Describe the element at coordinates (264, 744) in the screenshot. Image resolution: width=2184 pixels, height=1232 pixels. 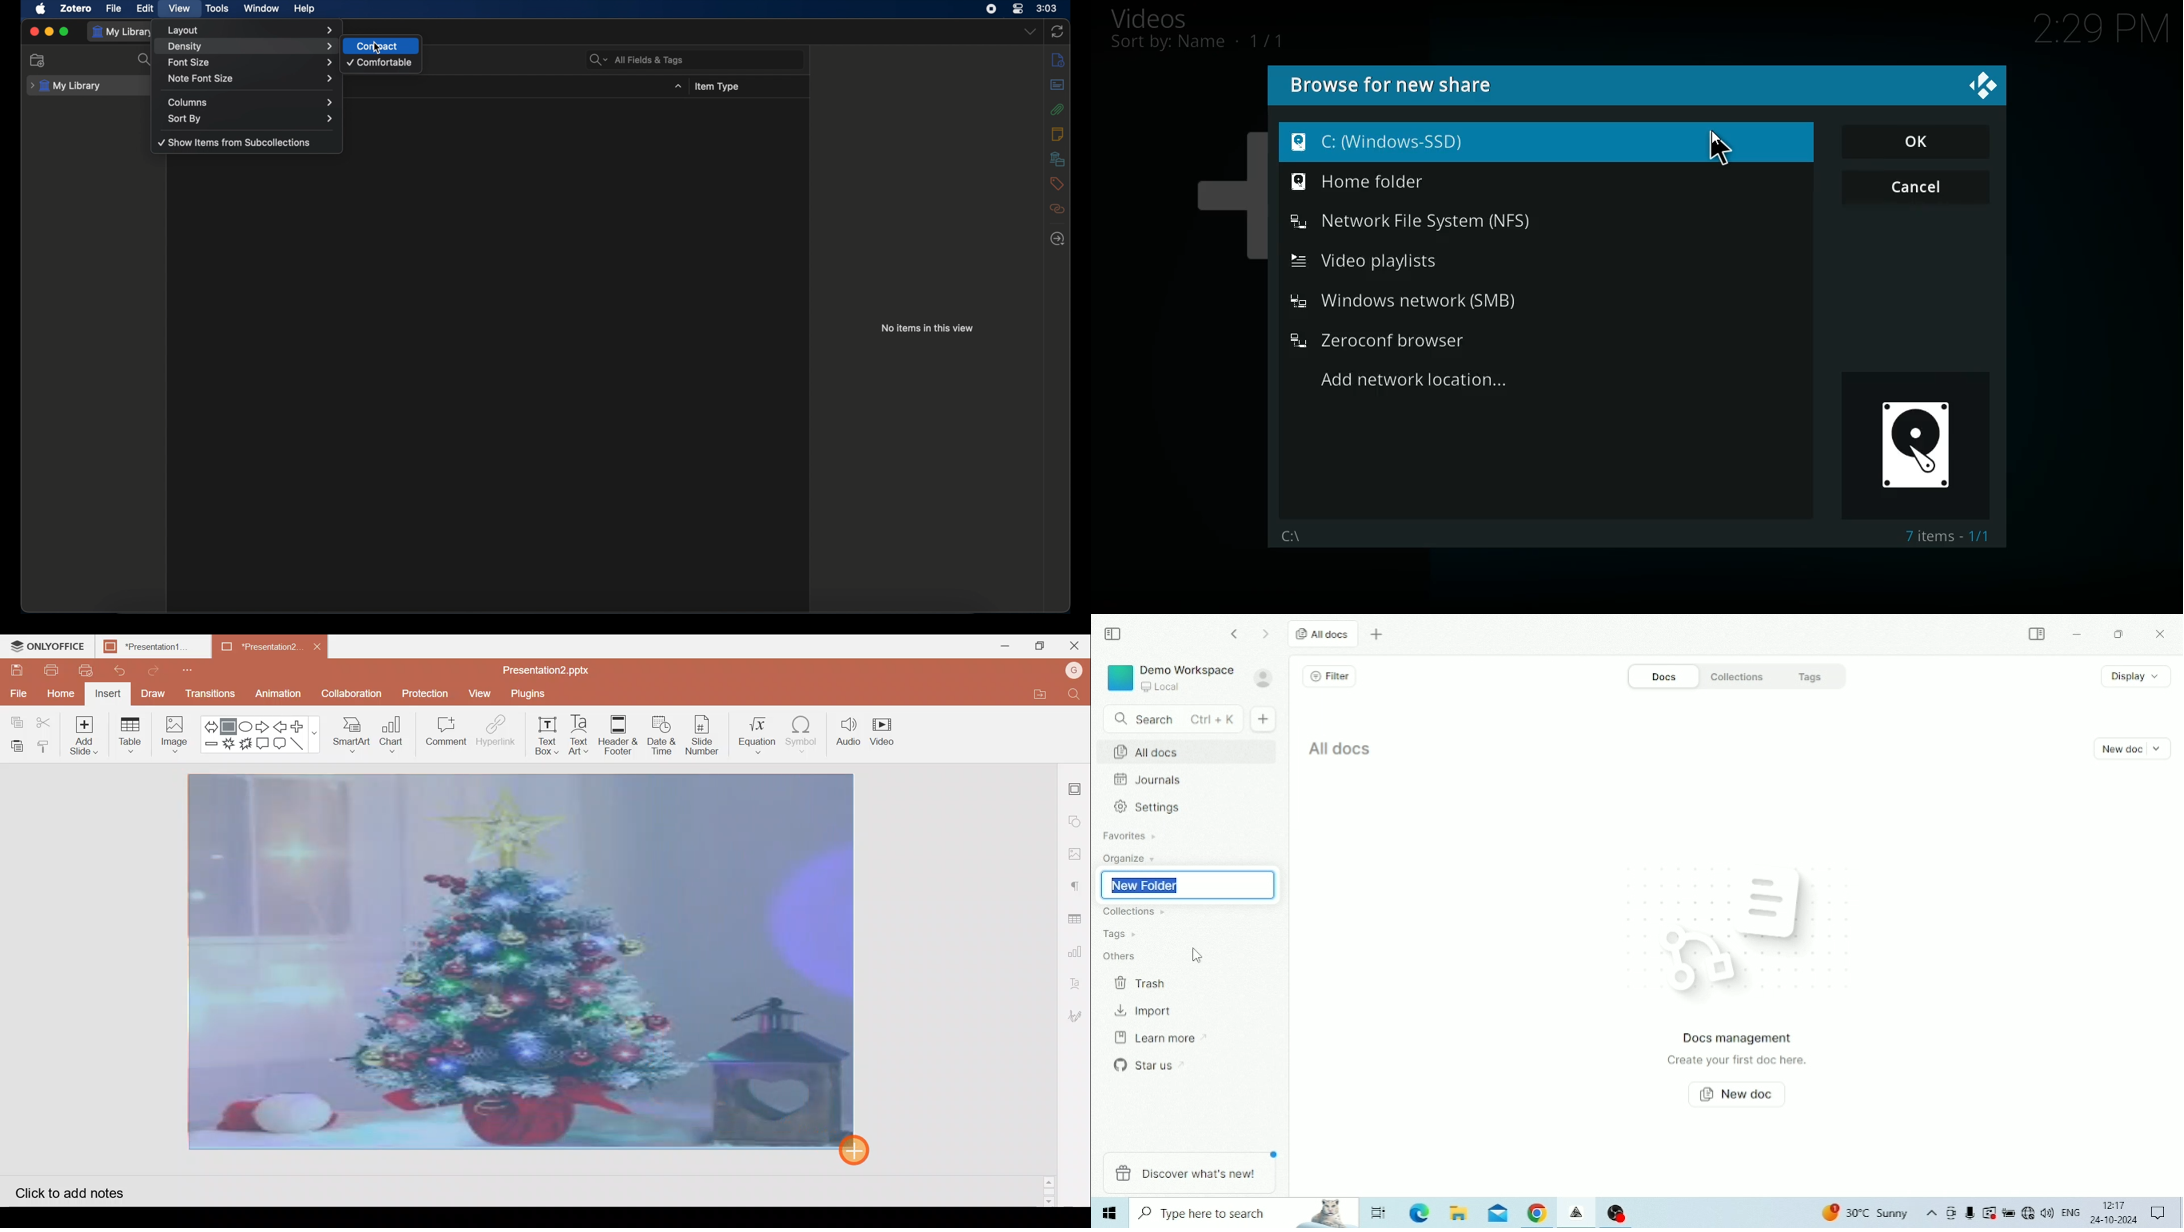
I see `Rectangular callout` at that location.